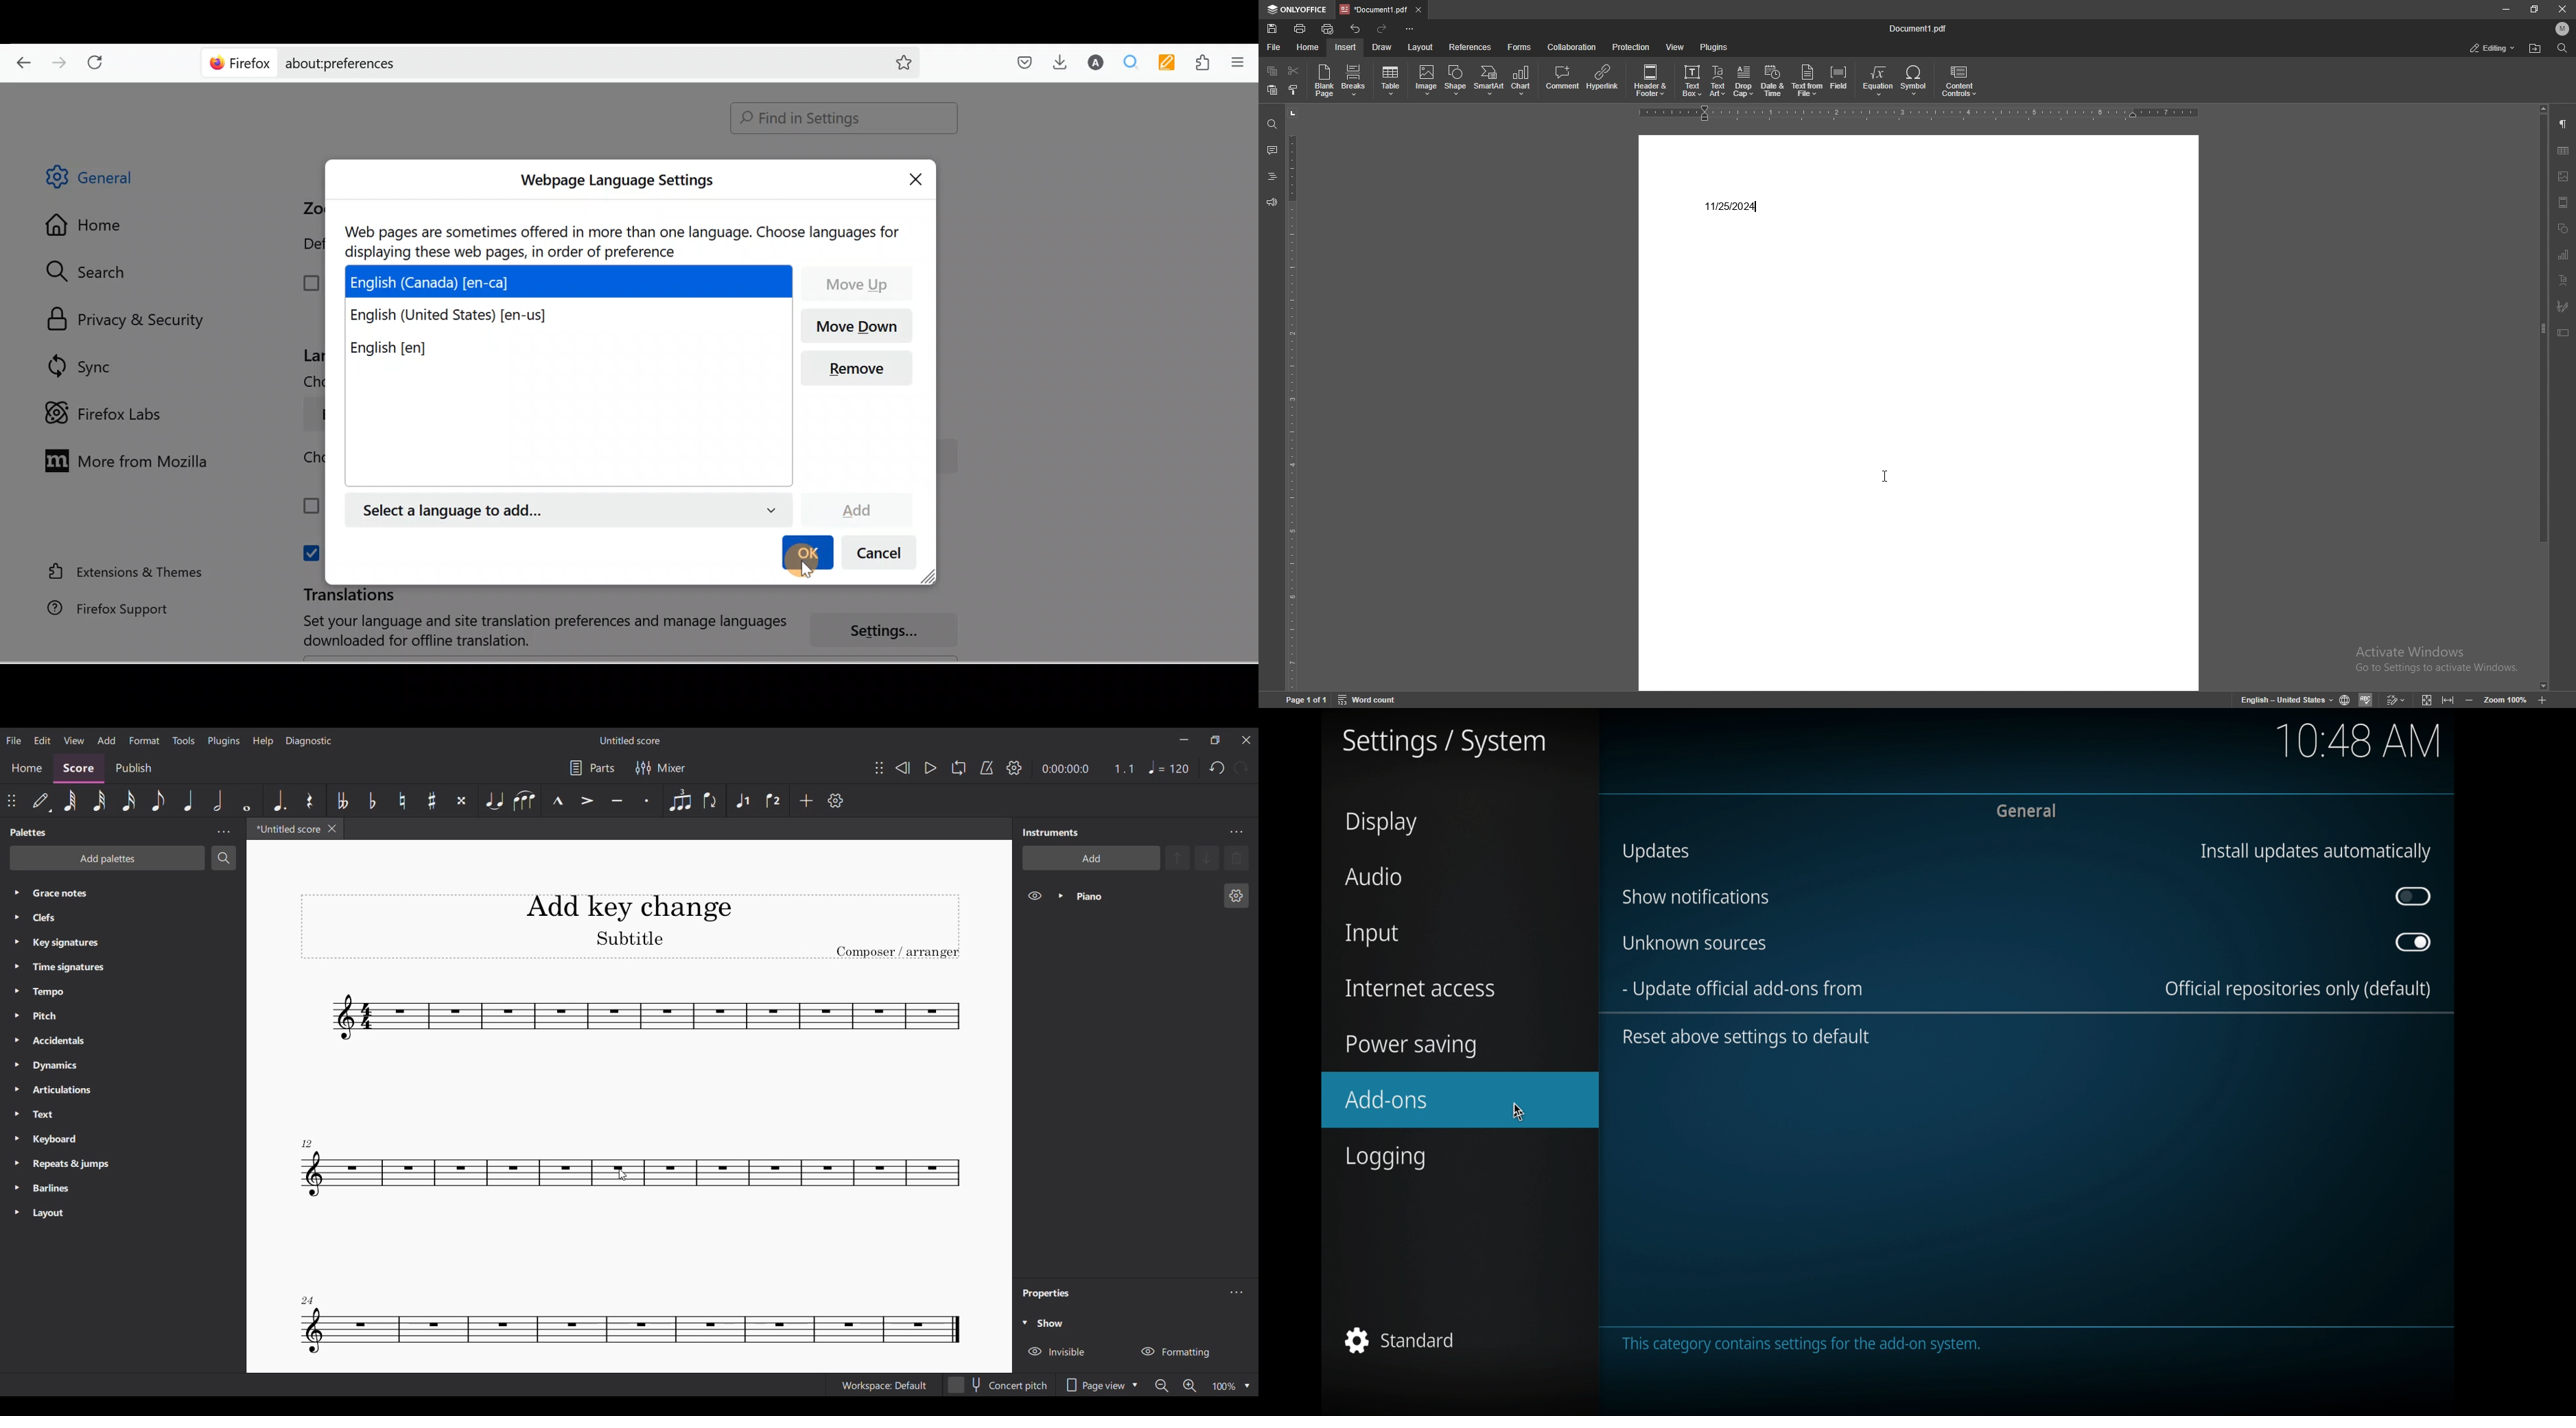 The image size is (2576, 1428). I want to click on Current tab, so click(287, 829).